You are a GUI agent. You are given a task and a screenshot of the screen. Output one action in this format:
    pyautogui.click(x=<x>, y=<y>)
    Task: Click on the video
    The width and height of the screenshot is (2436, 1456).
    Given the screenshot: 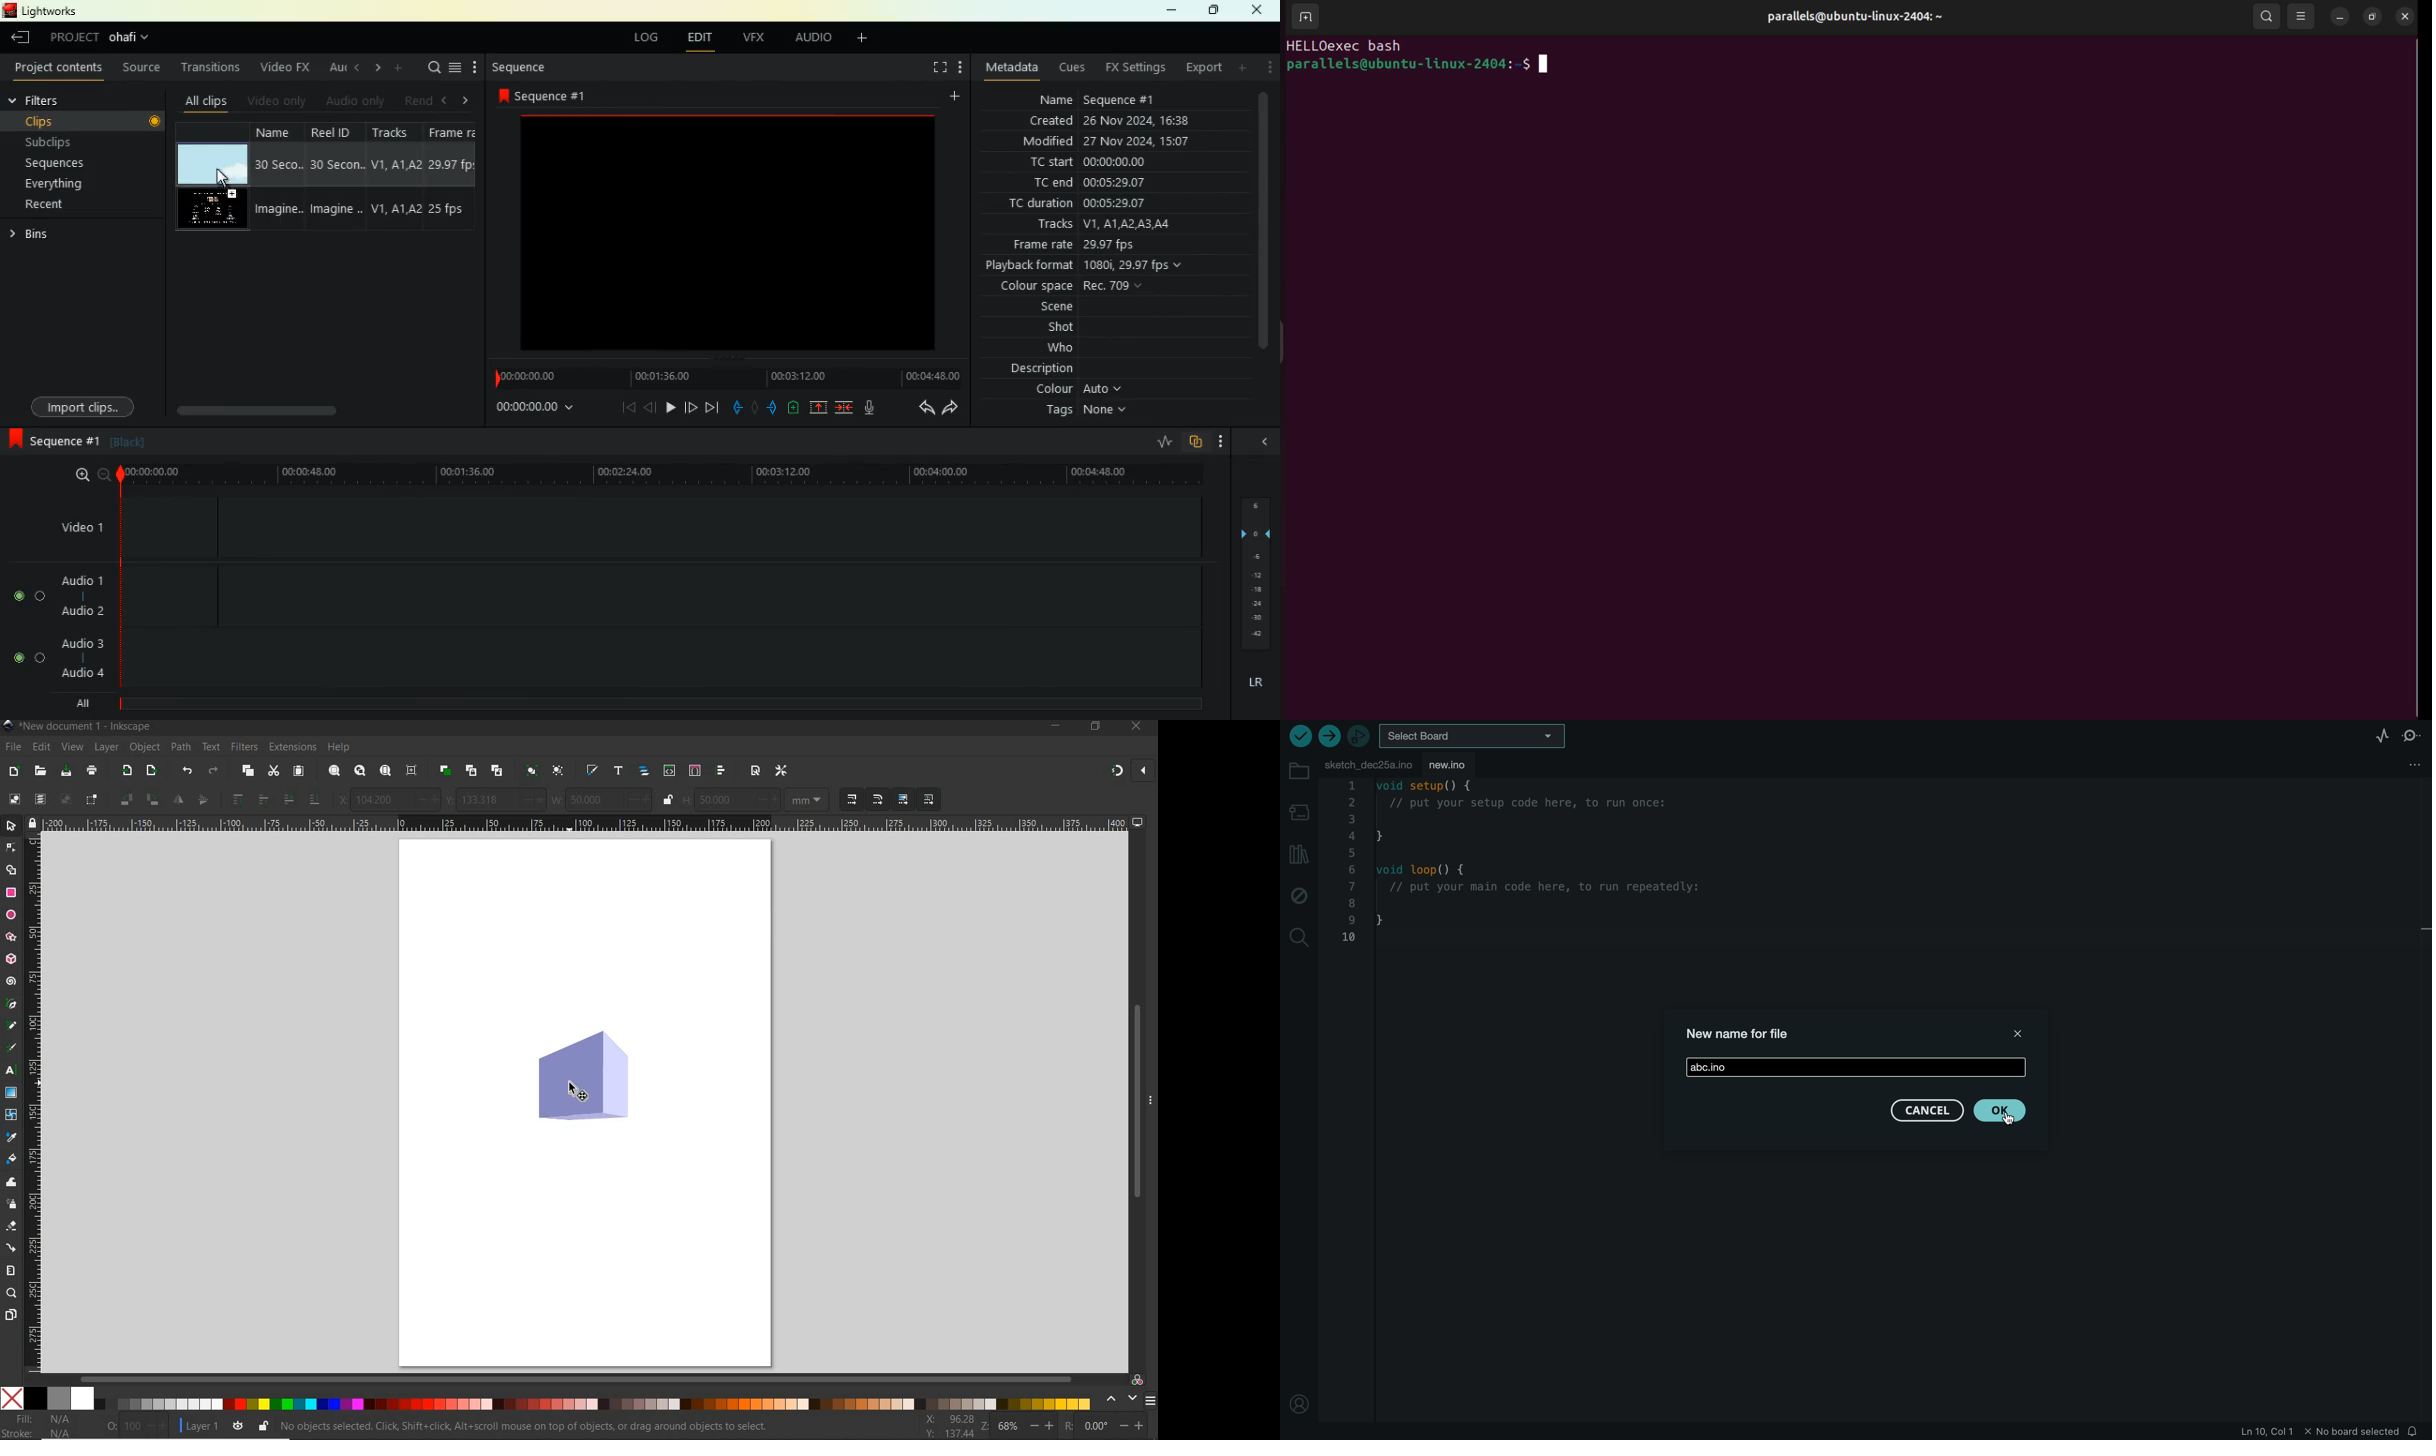 What is the action you would take?
    pyautogui.click(x=210, y=210)
    